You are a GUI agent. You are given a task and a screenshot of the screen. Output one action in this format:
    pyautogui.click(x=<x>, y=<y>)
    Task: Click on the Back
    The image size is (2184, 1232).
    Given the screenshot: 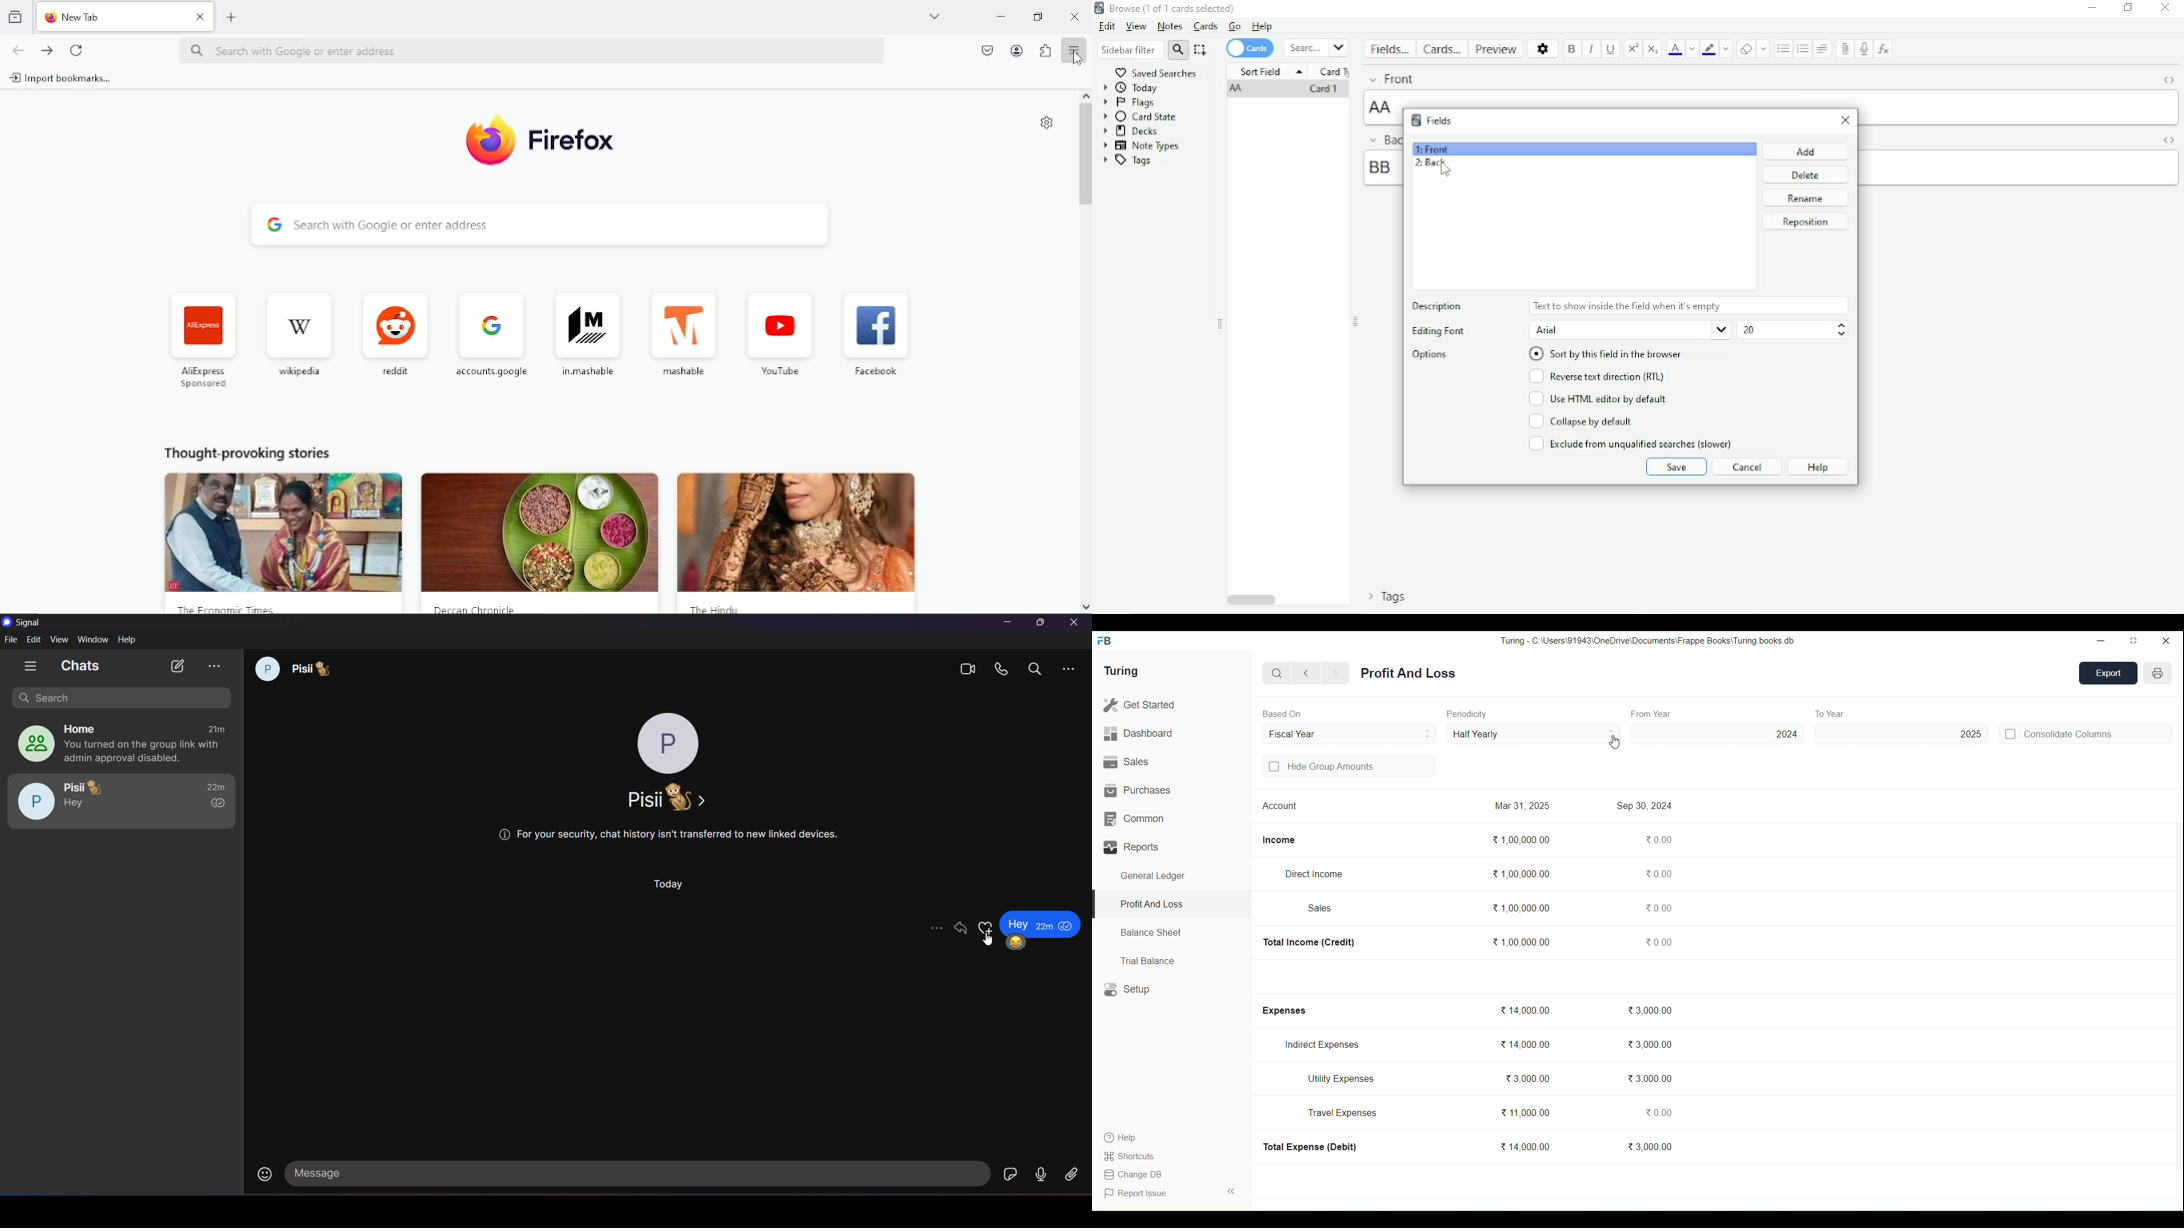 What is the action you would take?
    pyautogui.click(x=1381, y=139)
    